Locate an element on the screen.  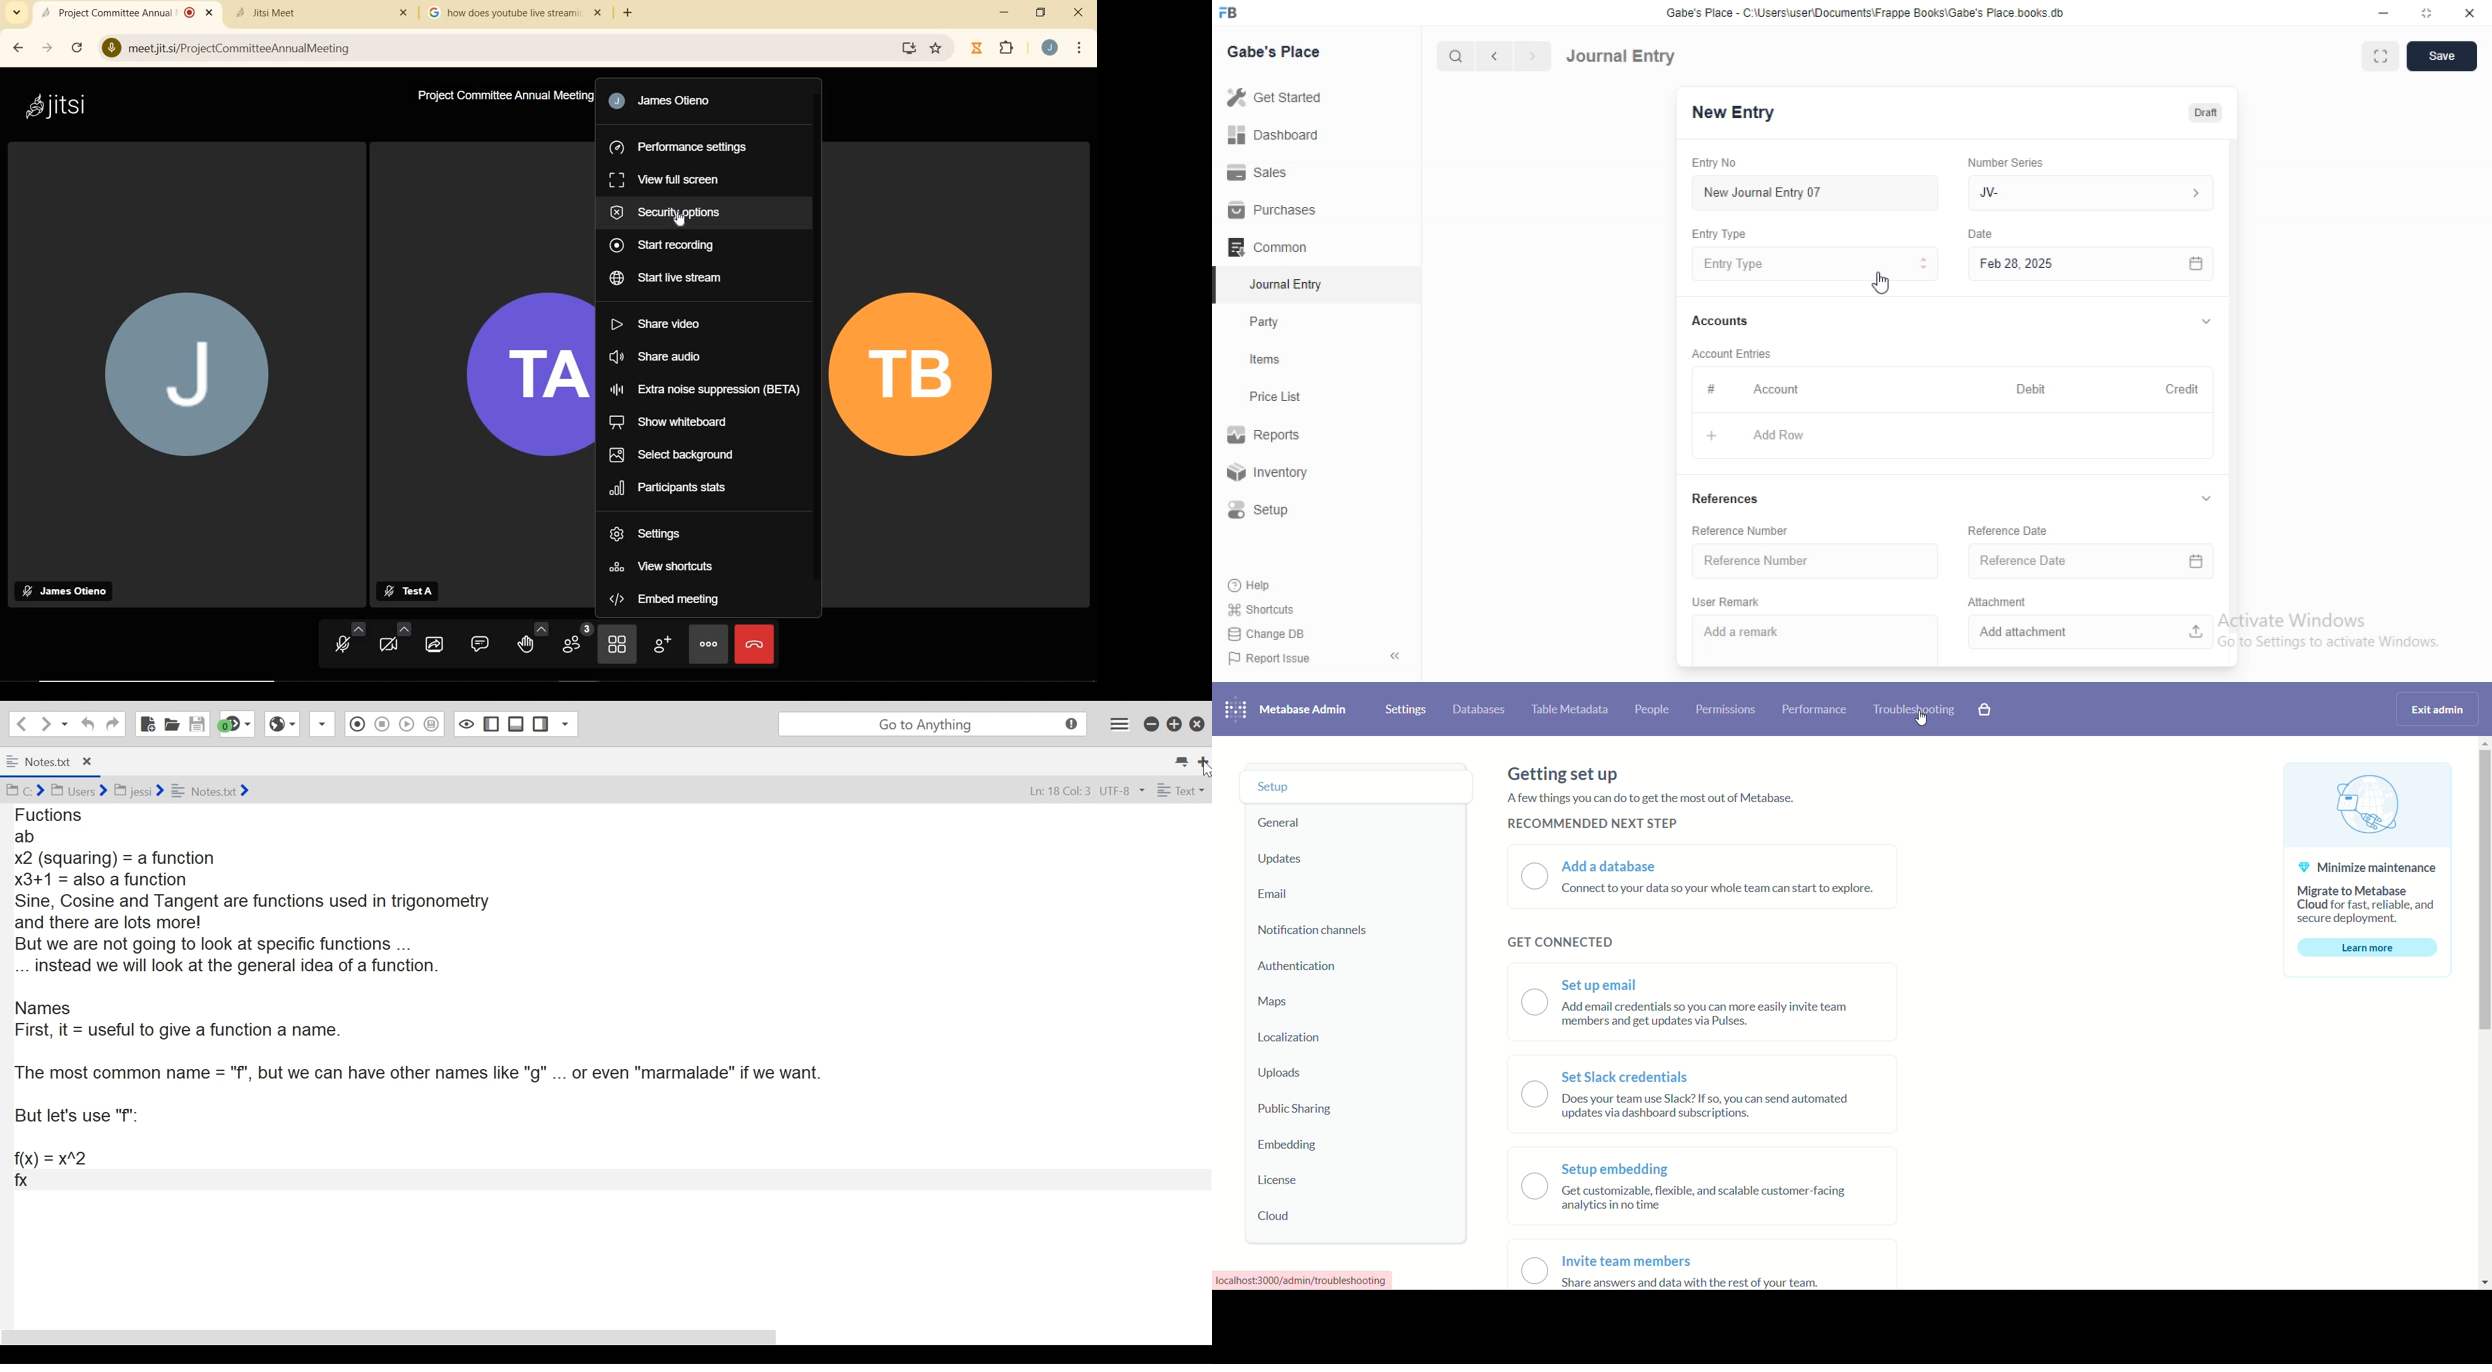
Gabe's Place is located at coordinates (1276, 51).